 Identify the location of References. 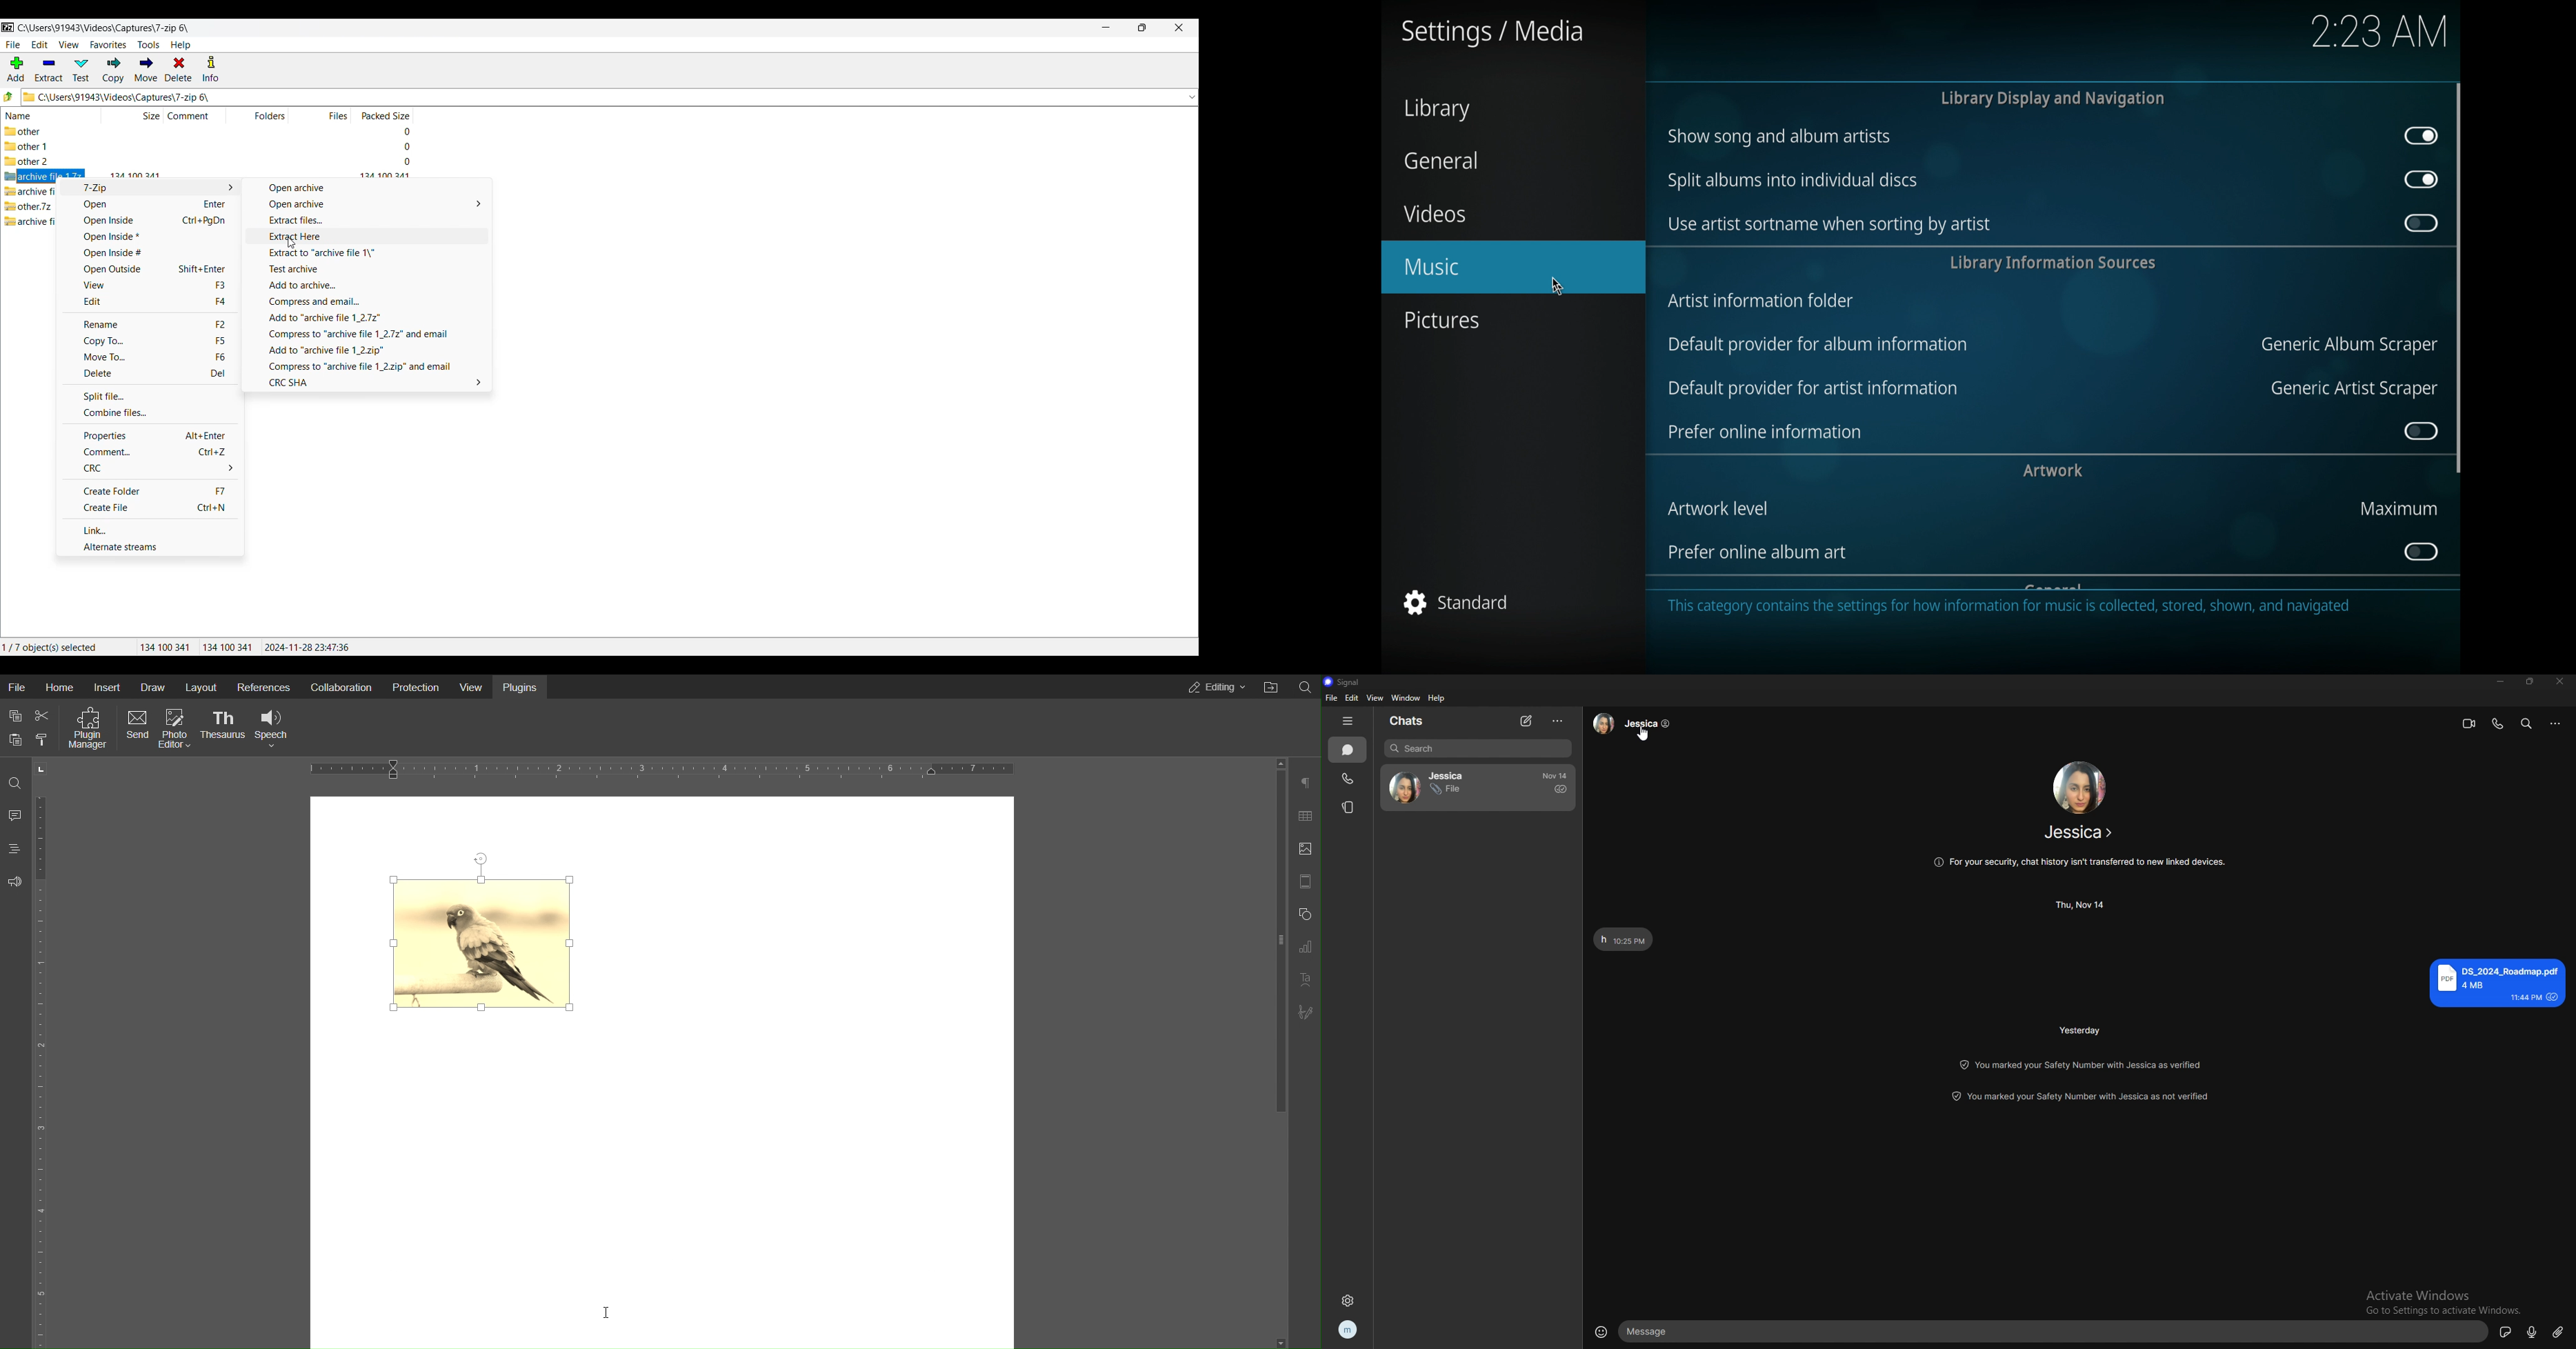
(262, 686).